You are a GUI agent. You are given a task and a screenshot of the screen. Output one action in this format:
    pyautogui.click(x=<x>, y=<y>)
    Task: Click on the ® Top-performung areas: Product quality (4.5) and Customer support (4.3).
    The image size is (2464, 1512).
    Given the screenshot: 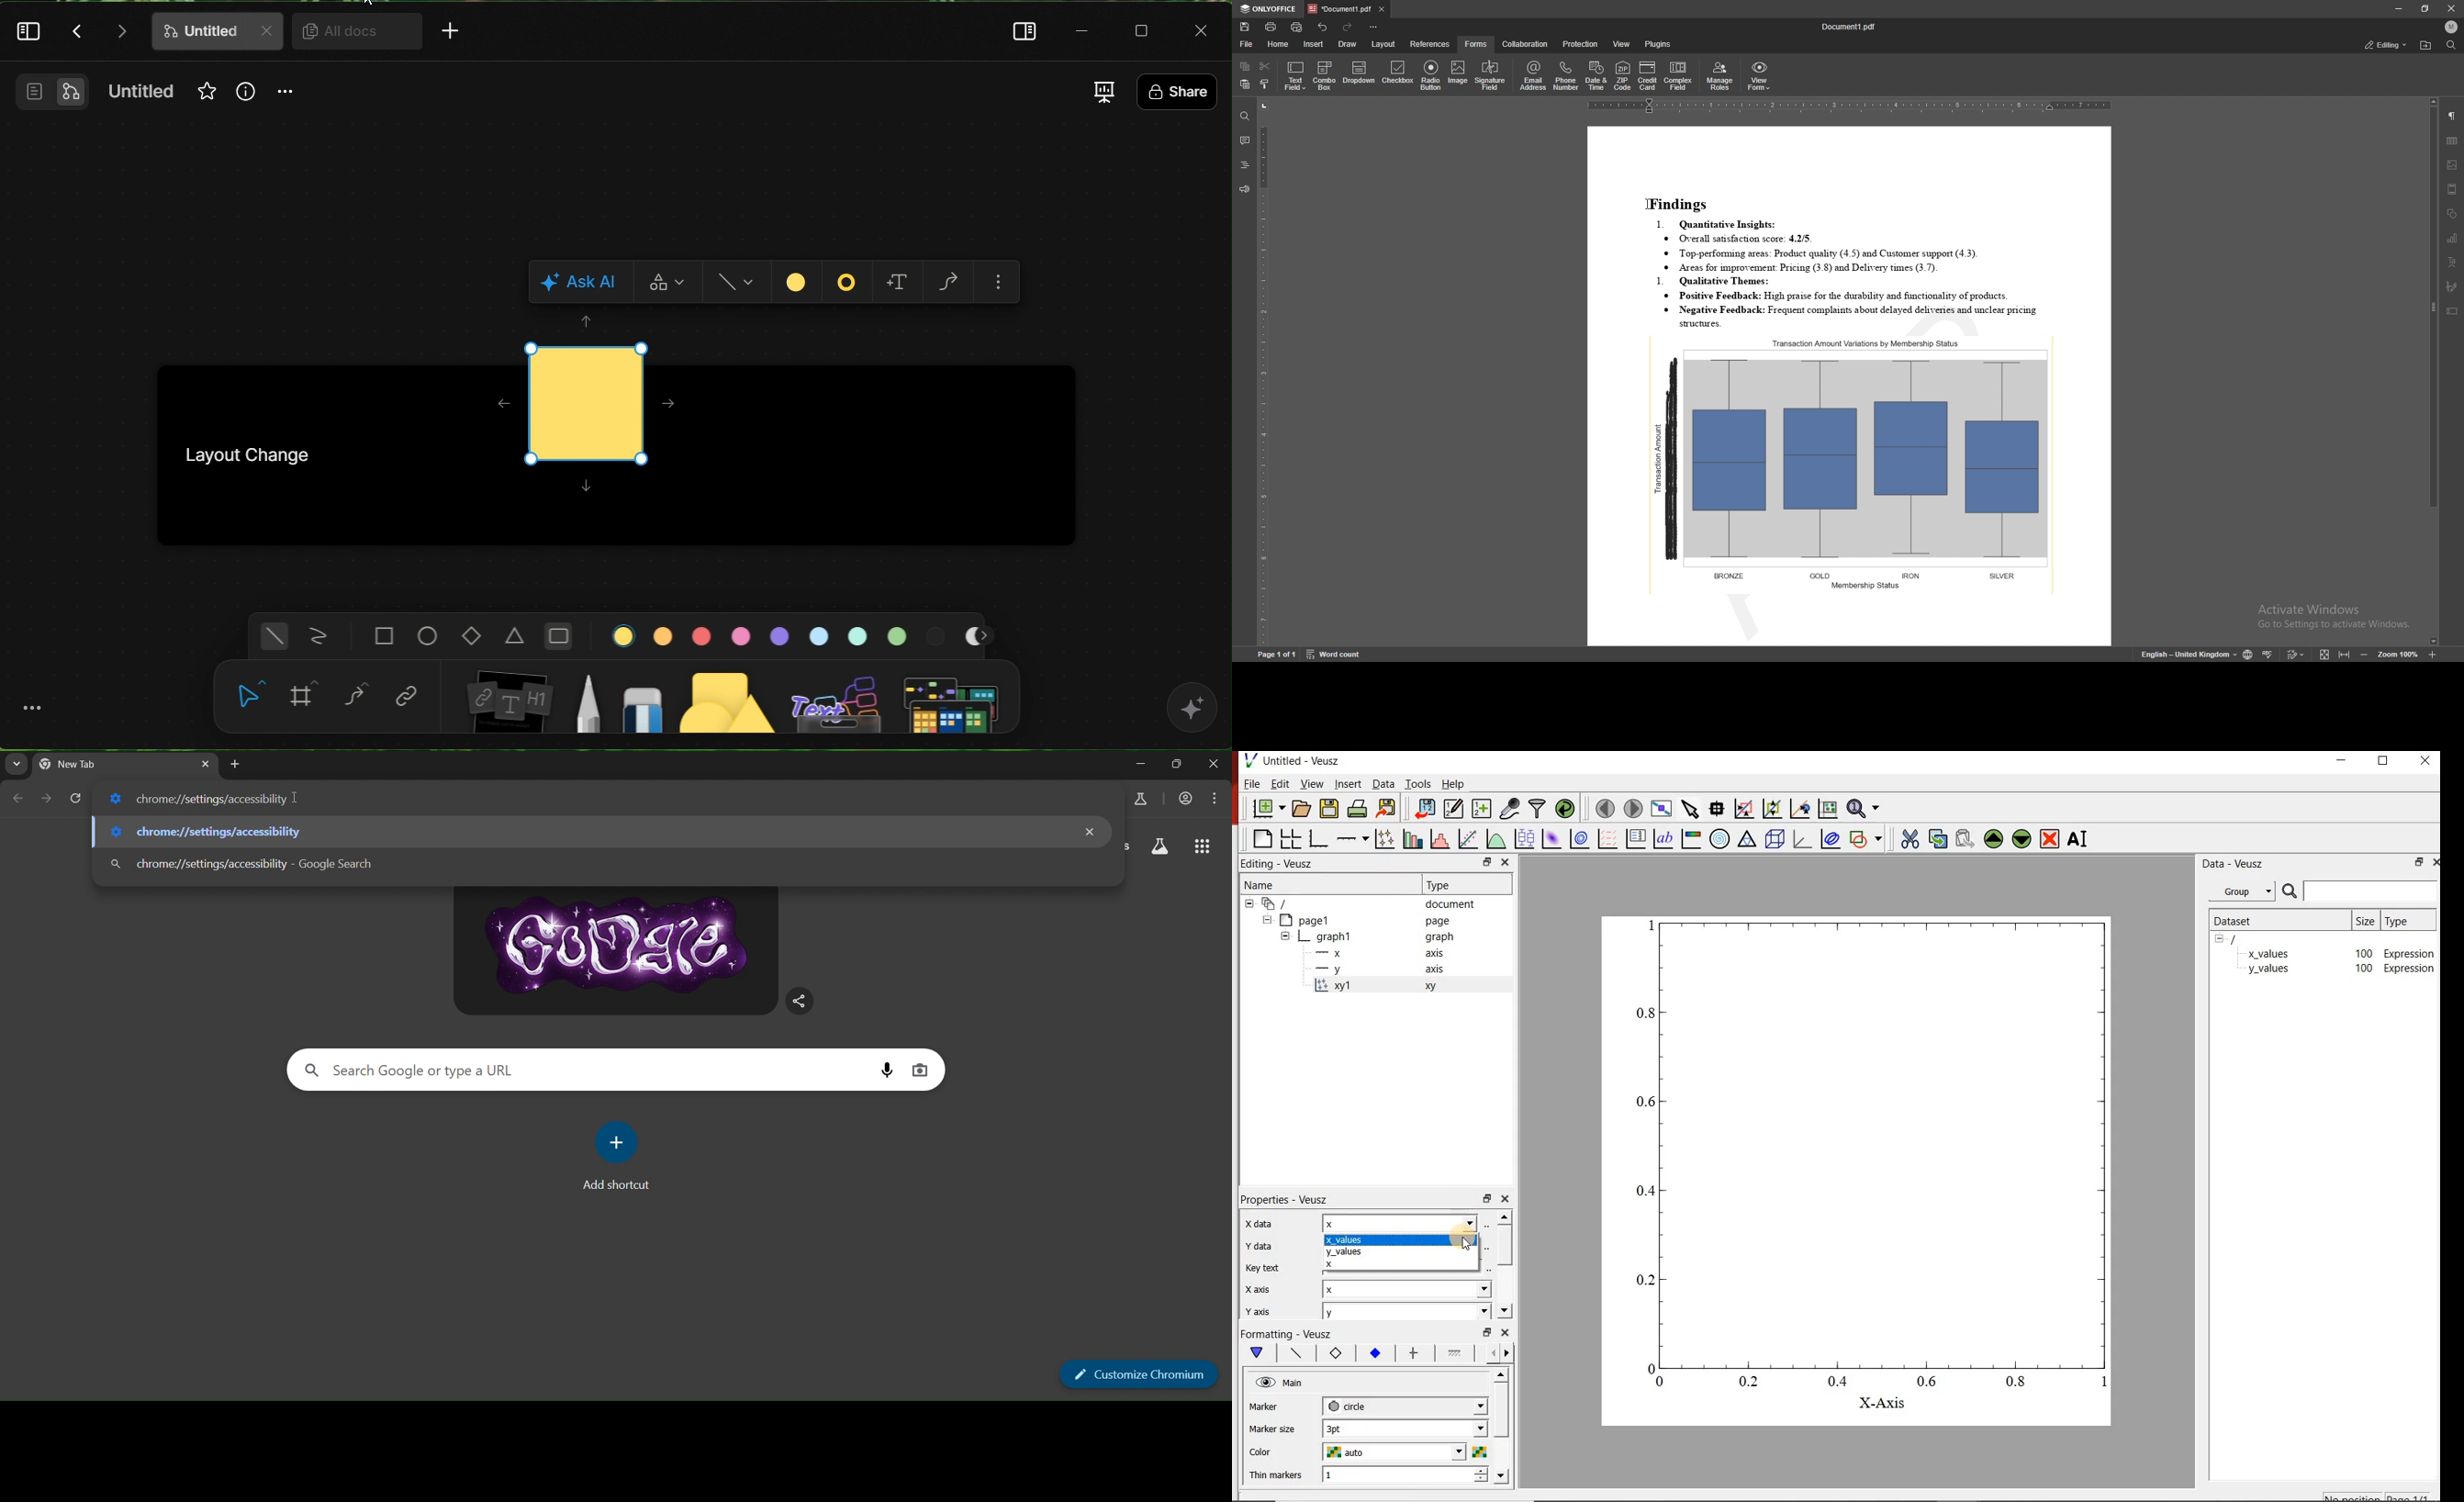 What is the action you would take?
    pyautogui.click(x=1825, y=253)
    